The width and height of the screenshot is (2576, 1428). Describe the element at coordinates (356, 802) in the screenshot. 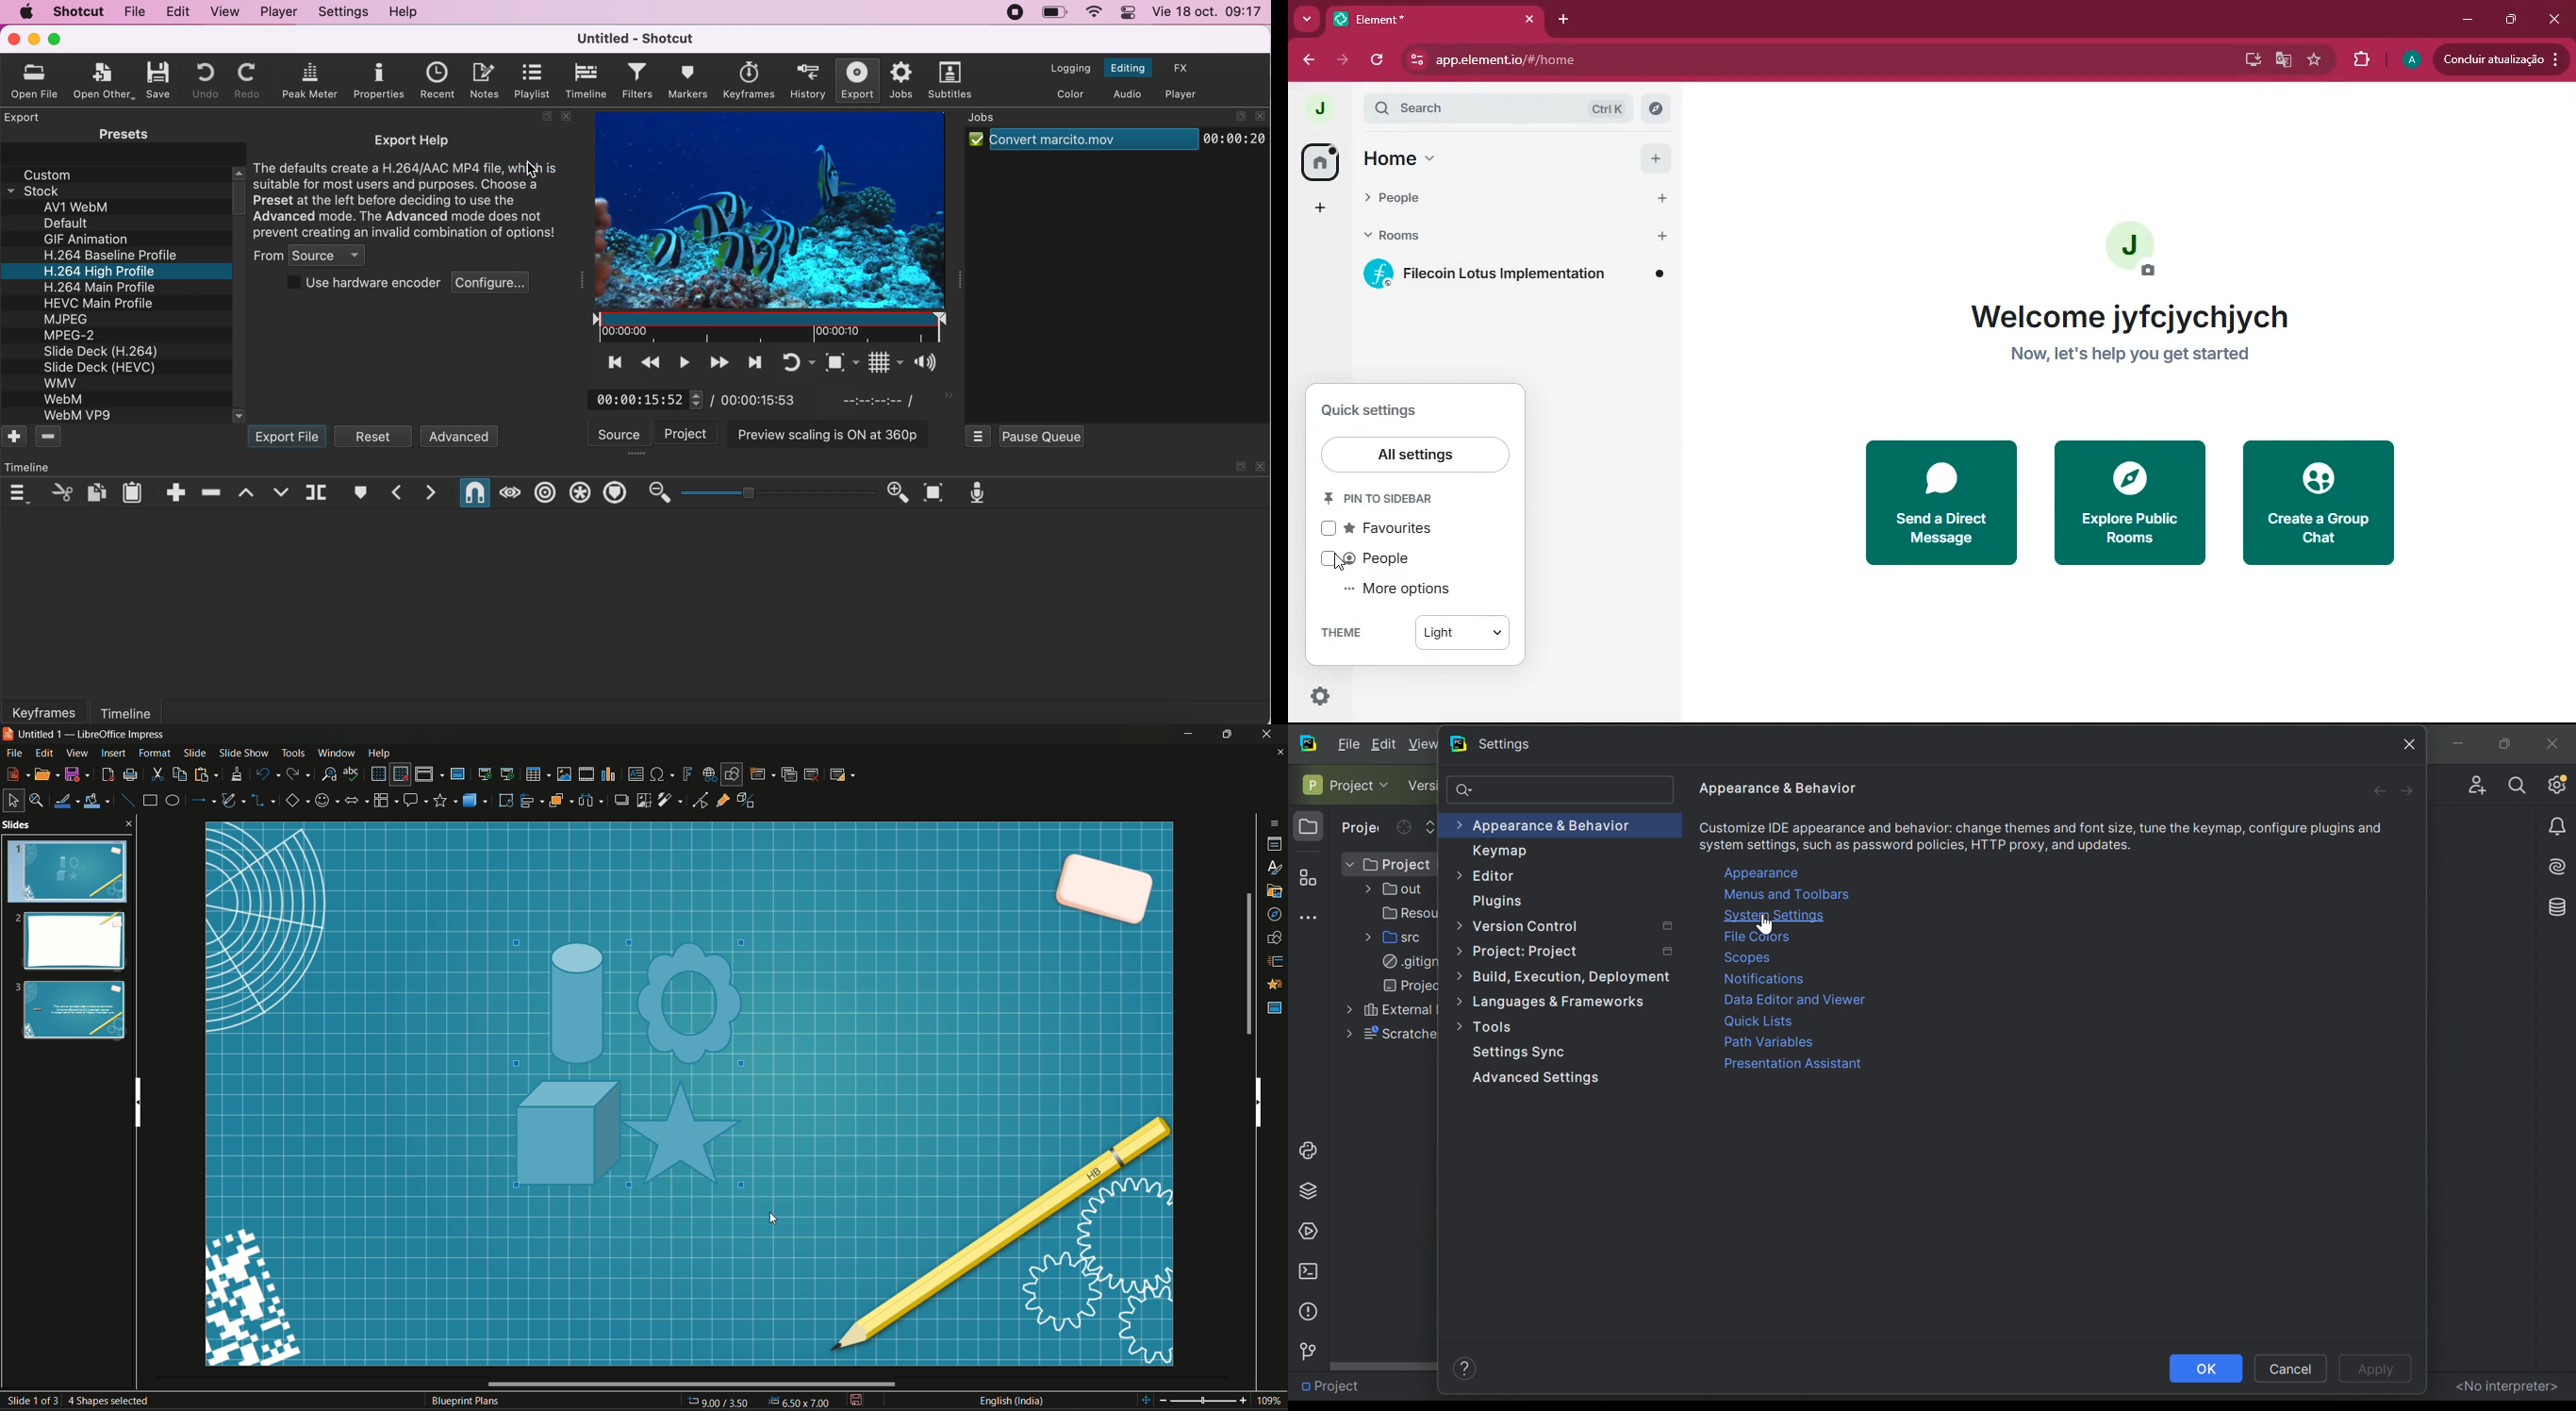

I see `block arrows` at that location.